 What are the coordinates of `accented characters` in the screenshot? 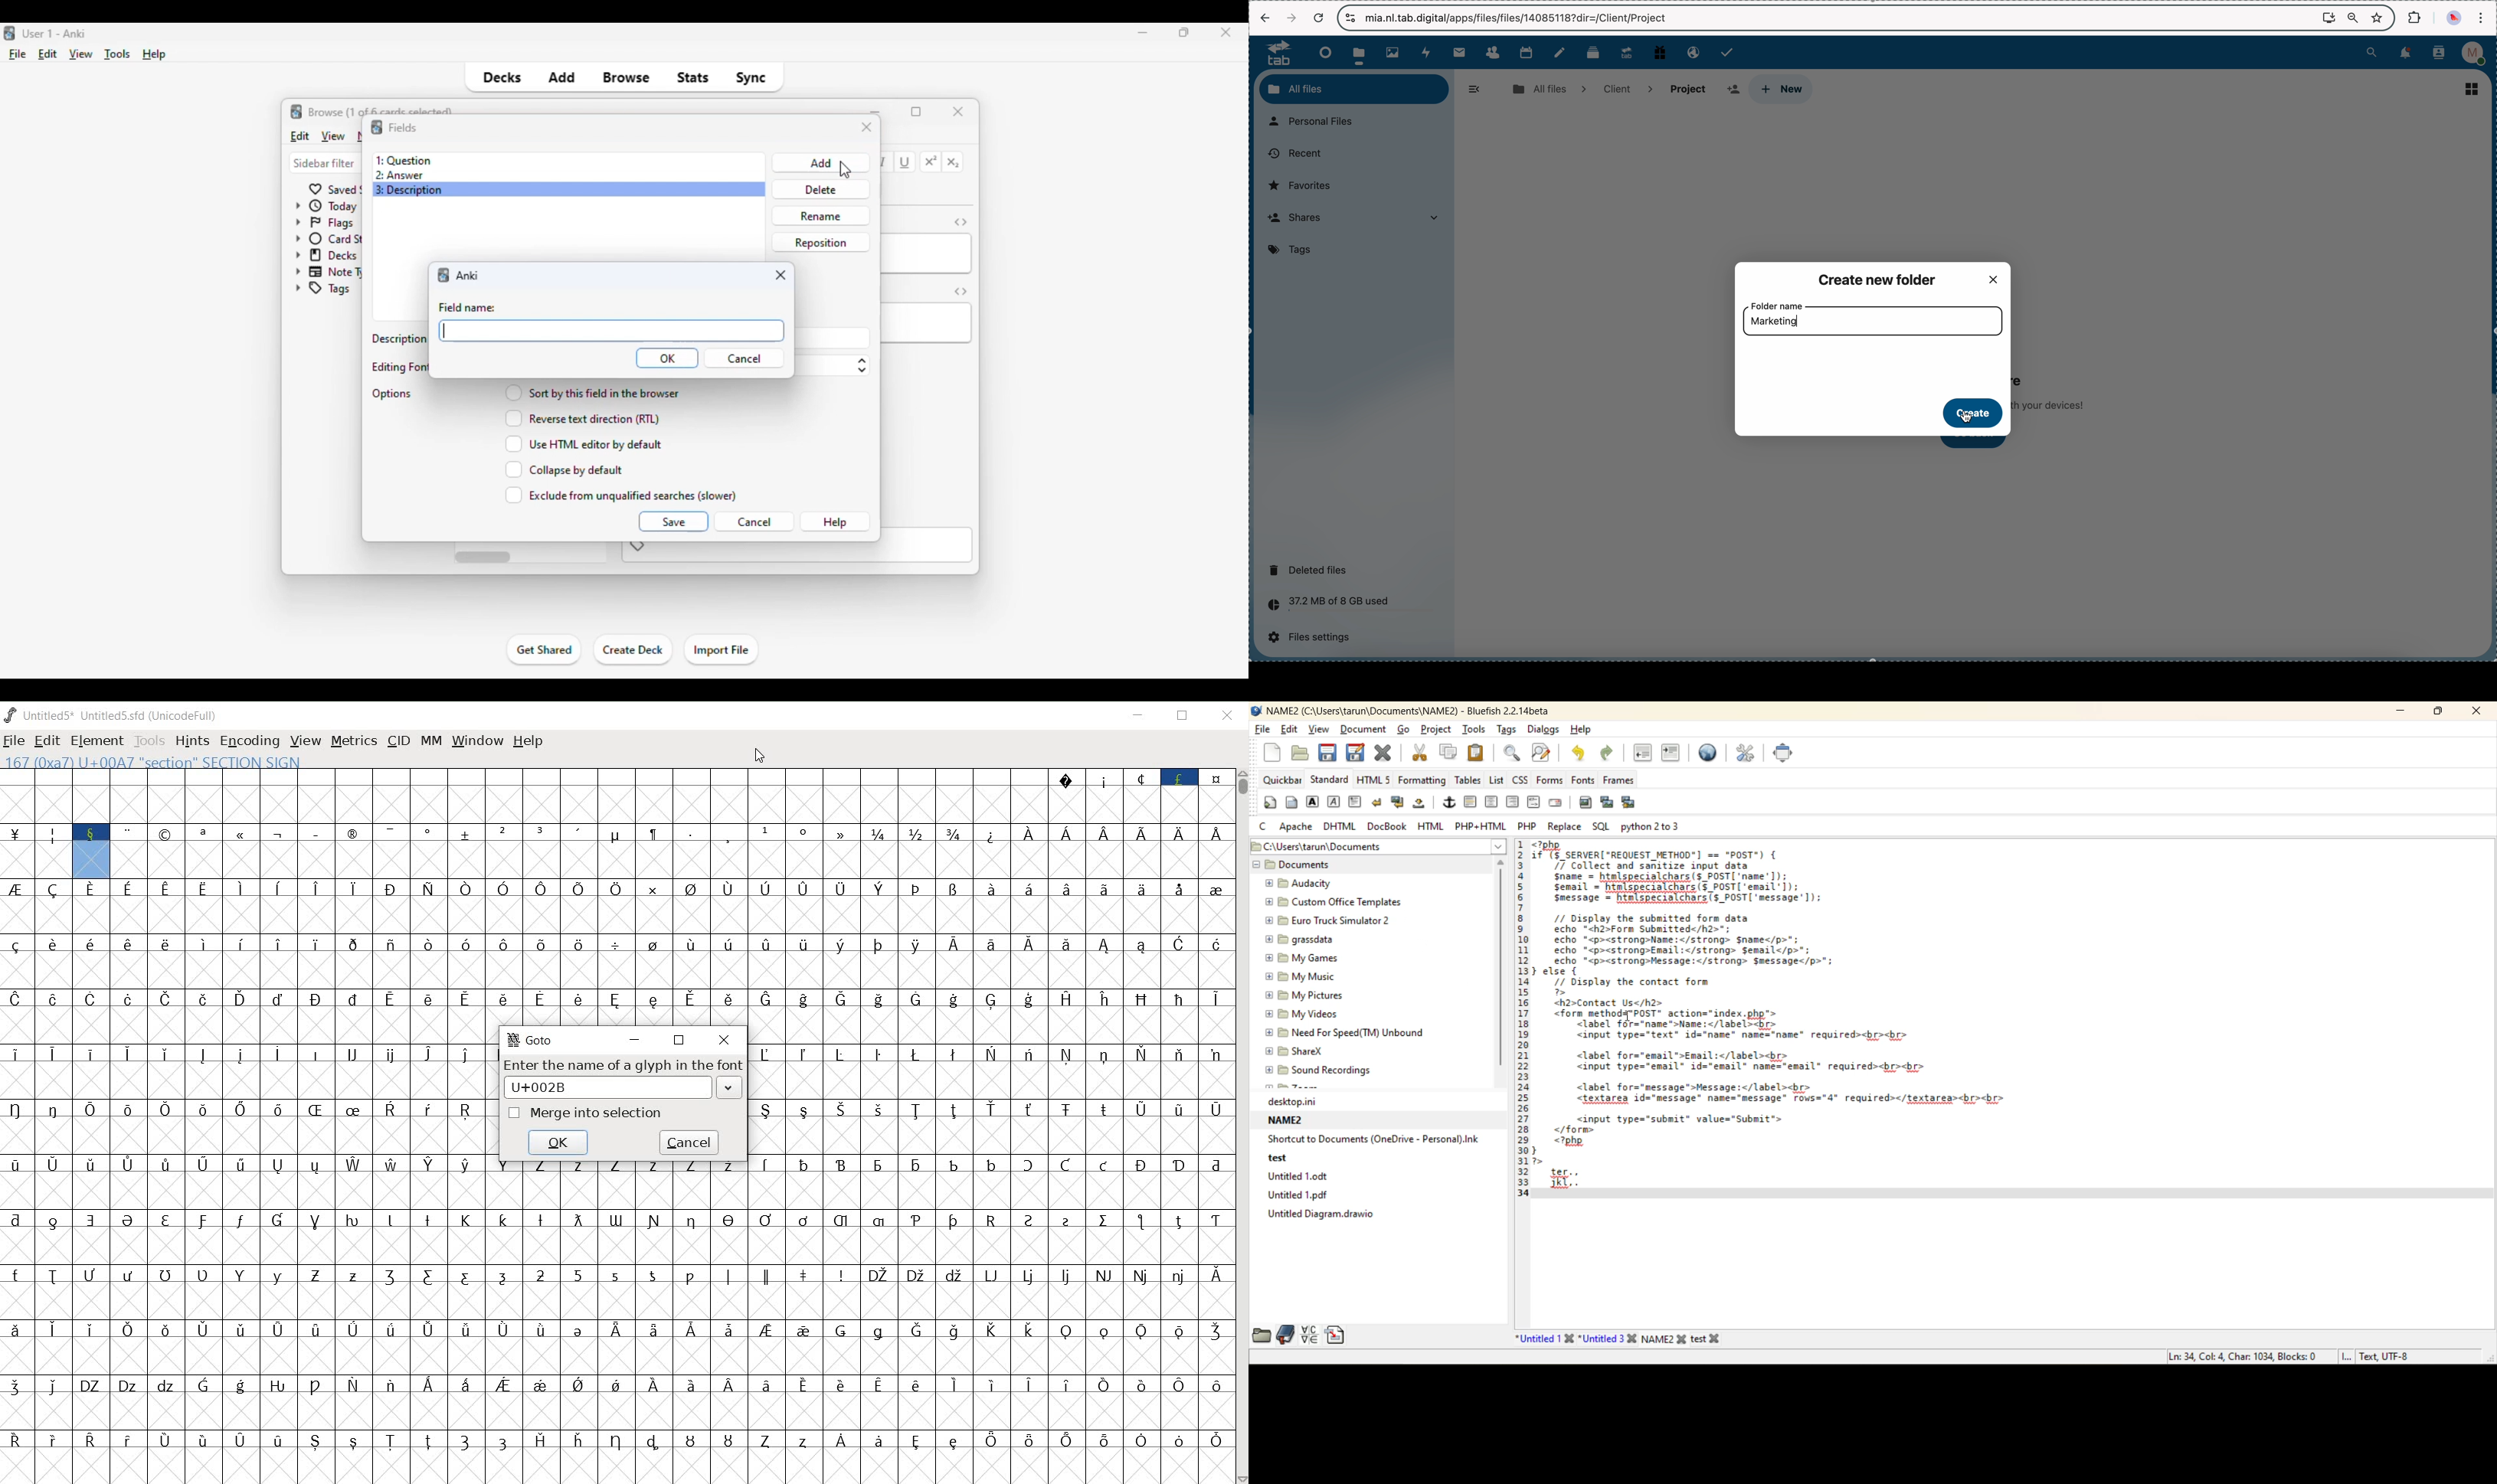 It's located at (801, 1182).